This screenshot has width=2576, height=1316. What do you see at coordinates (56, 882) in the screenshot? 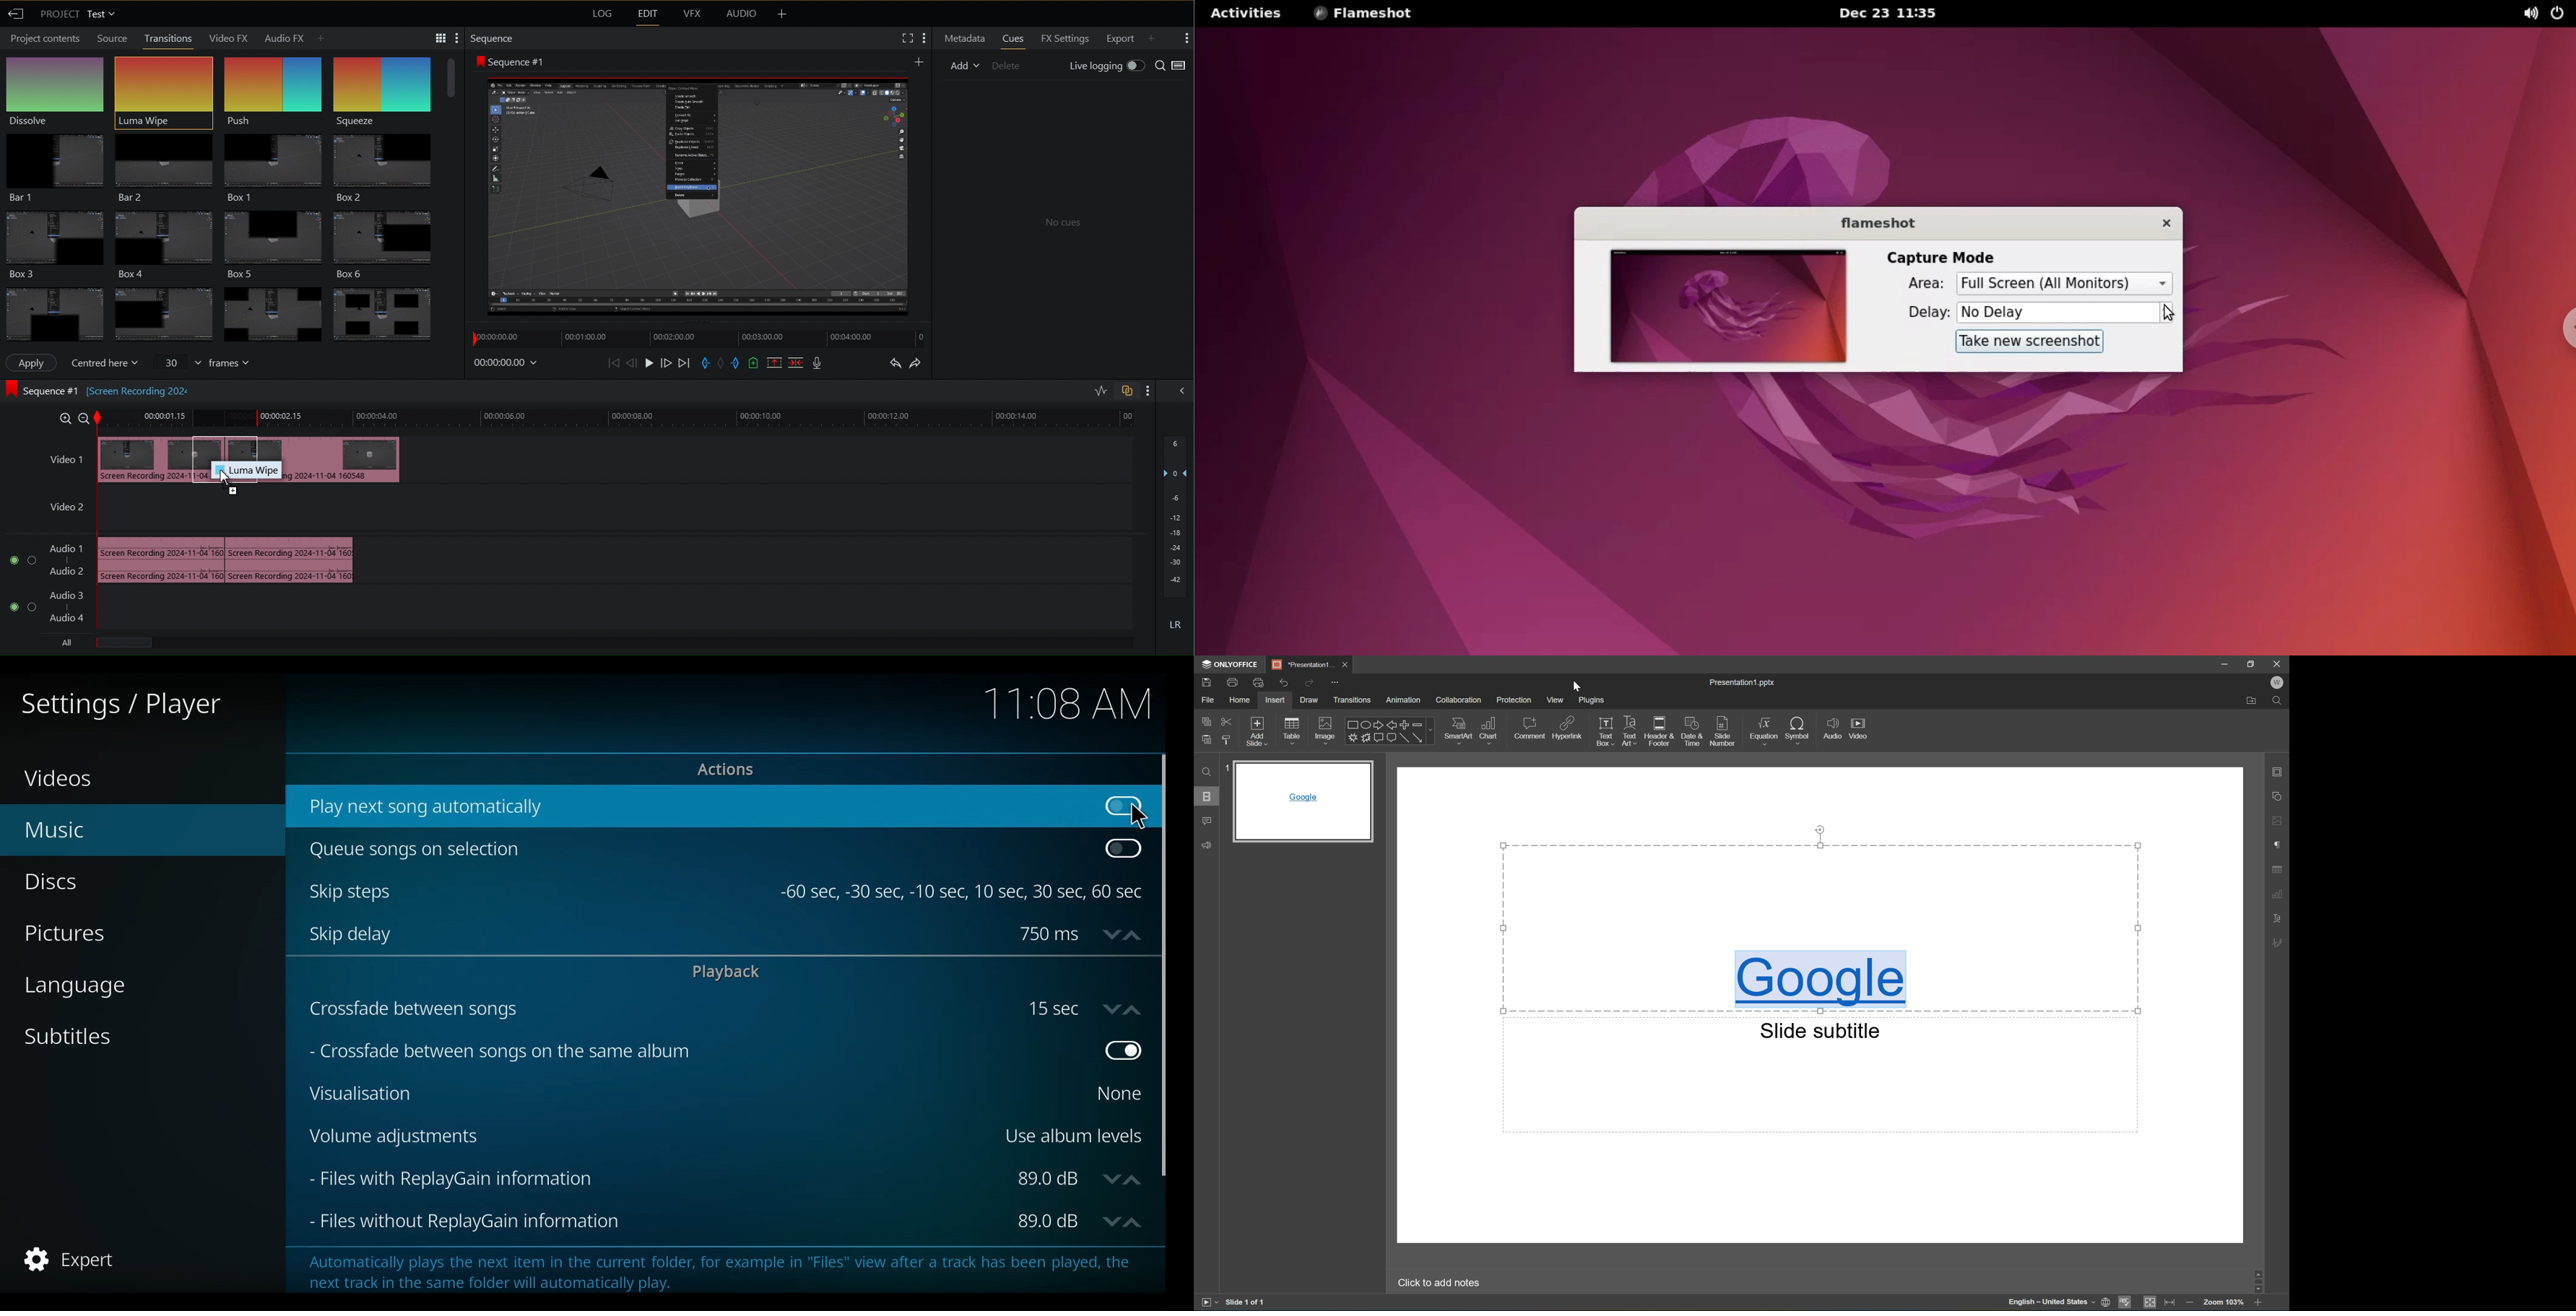
I see `Discs` at bounding box center [56, 882].